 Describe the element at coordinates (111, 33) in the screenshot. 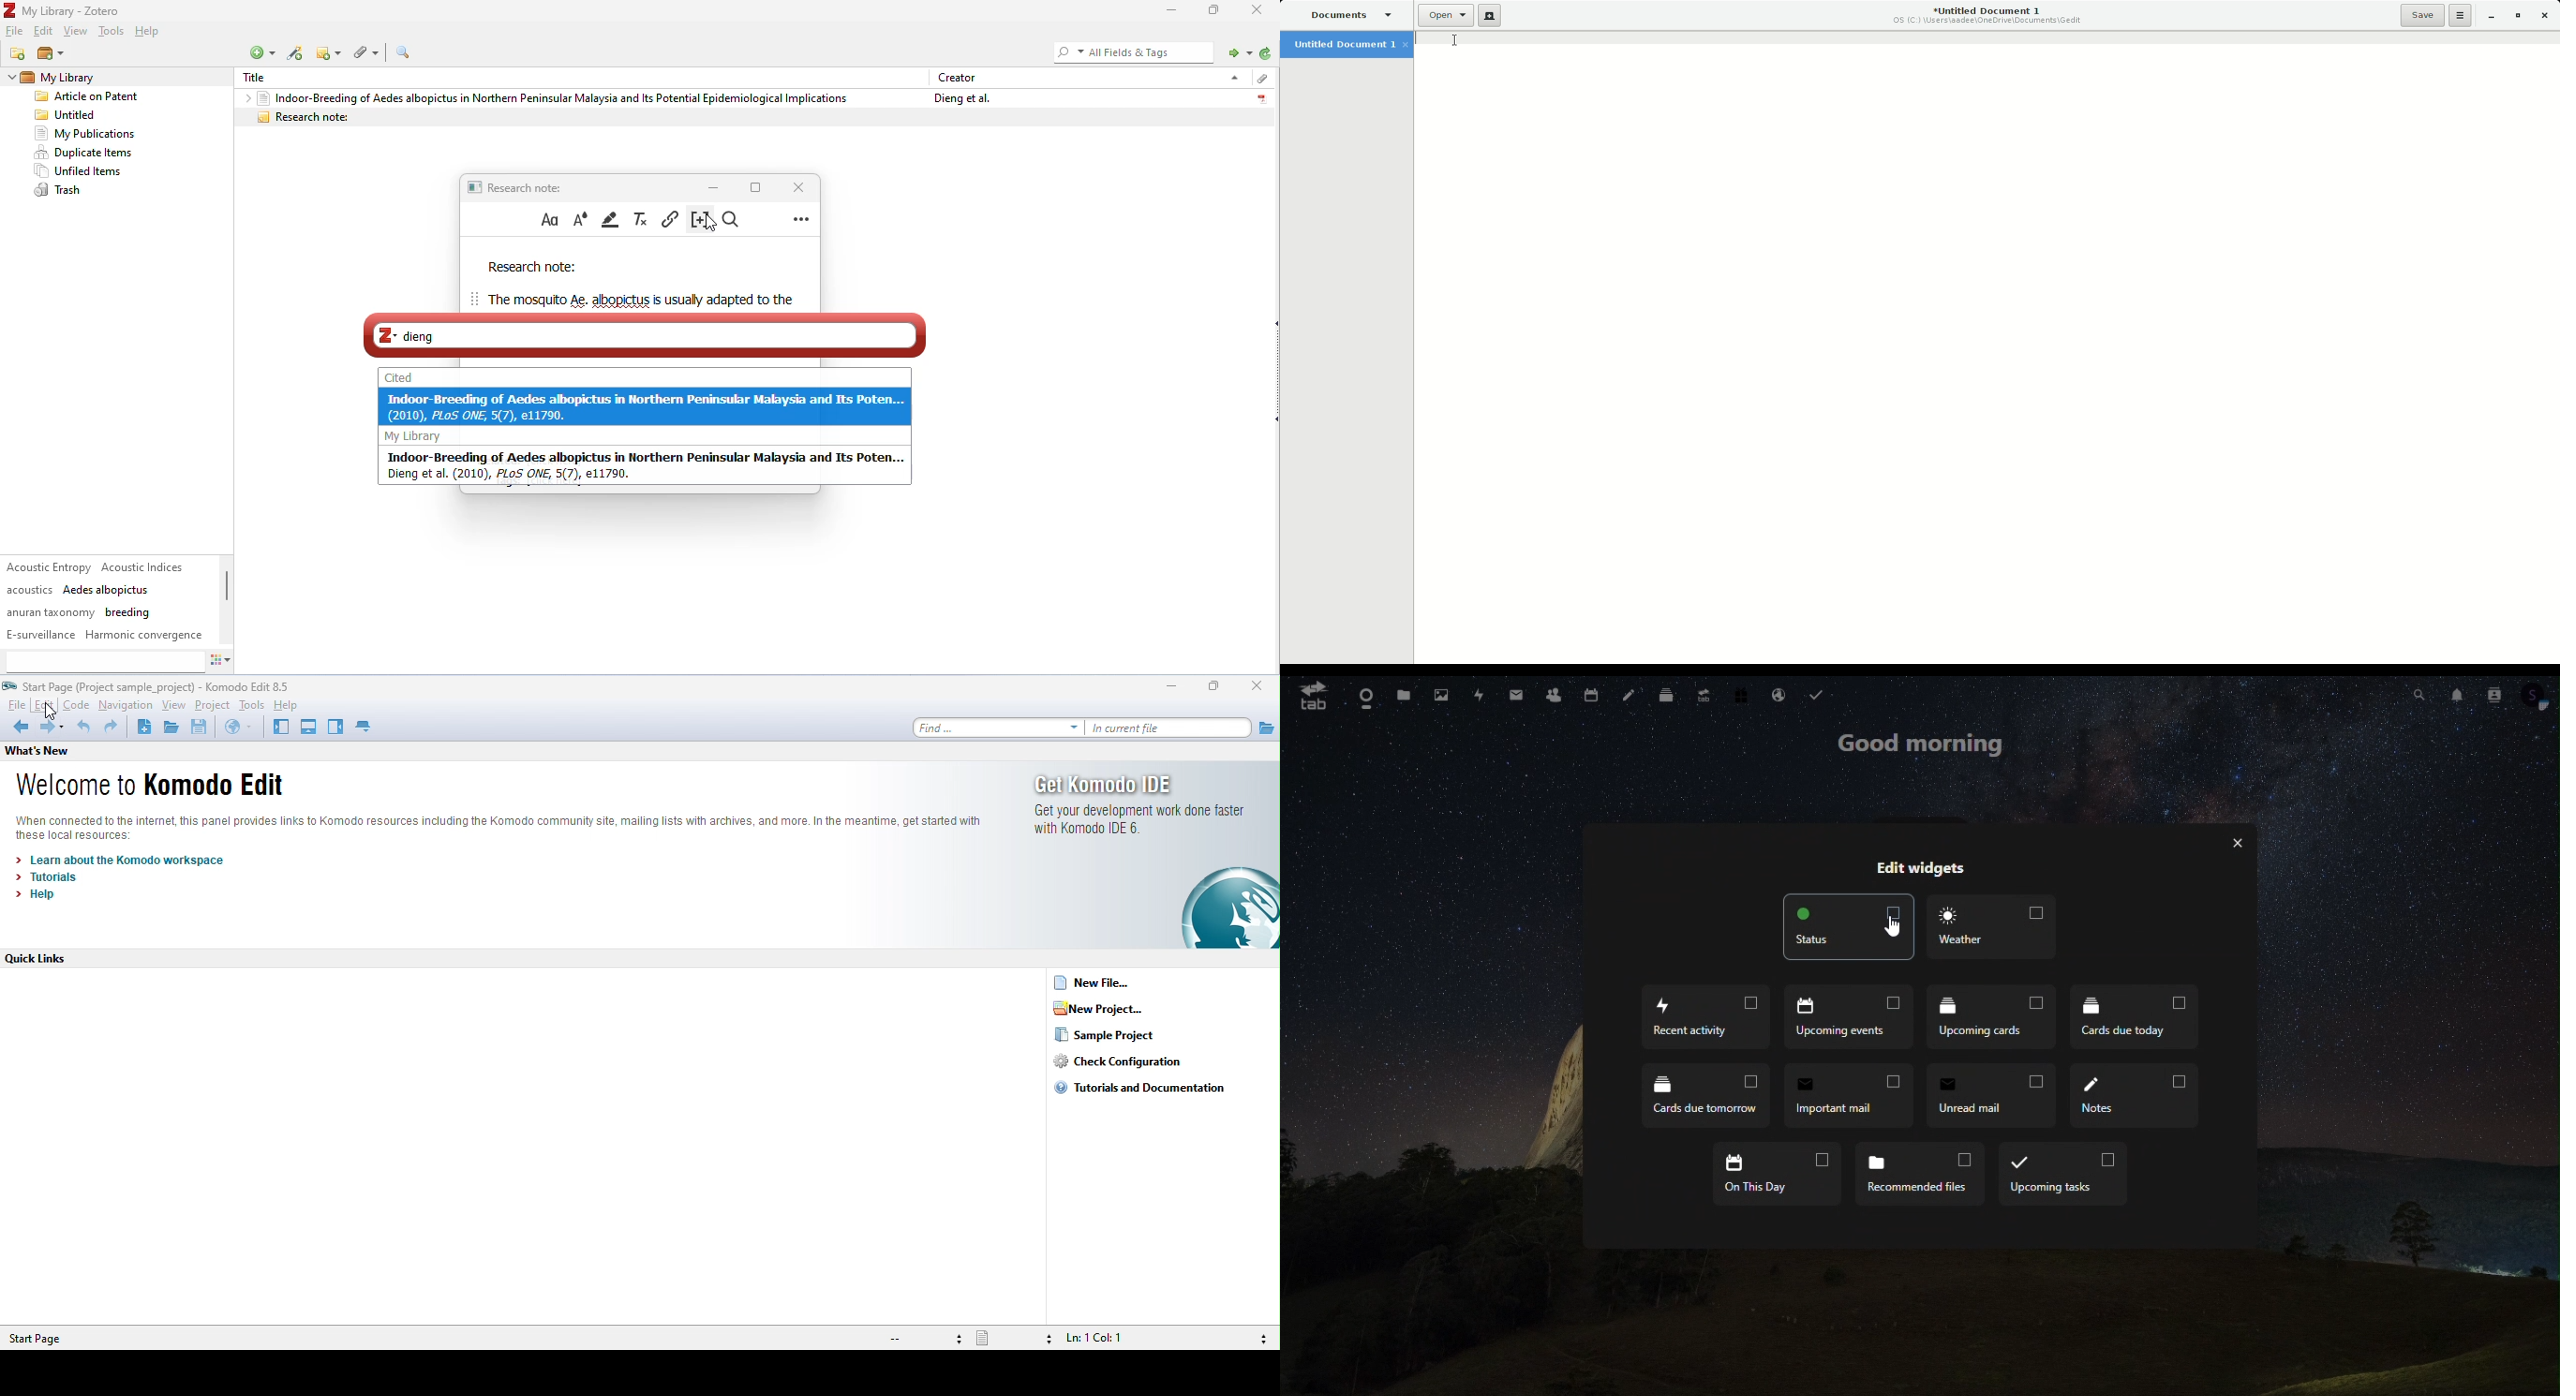

I see `tools` at that location.